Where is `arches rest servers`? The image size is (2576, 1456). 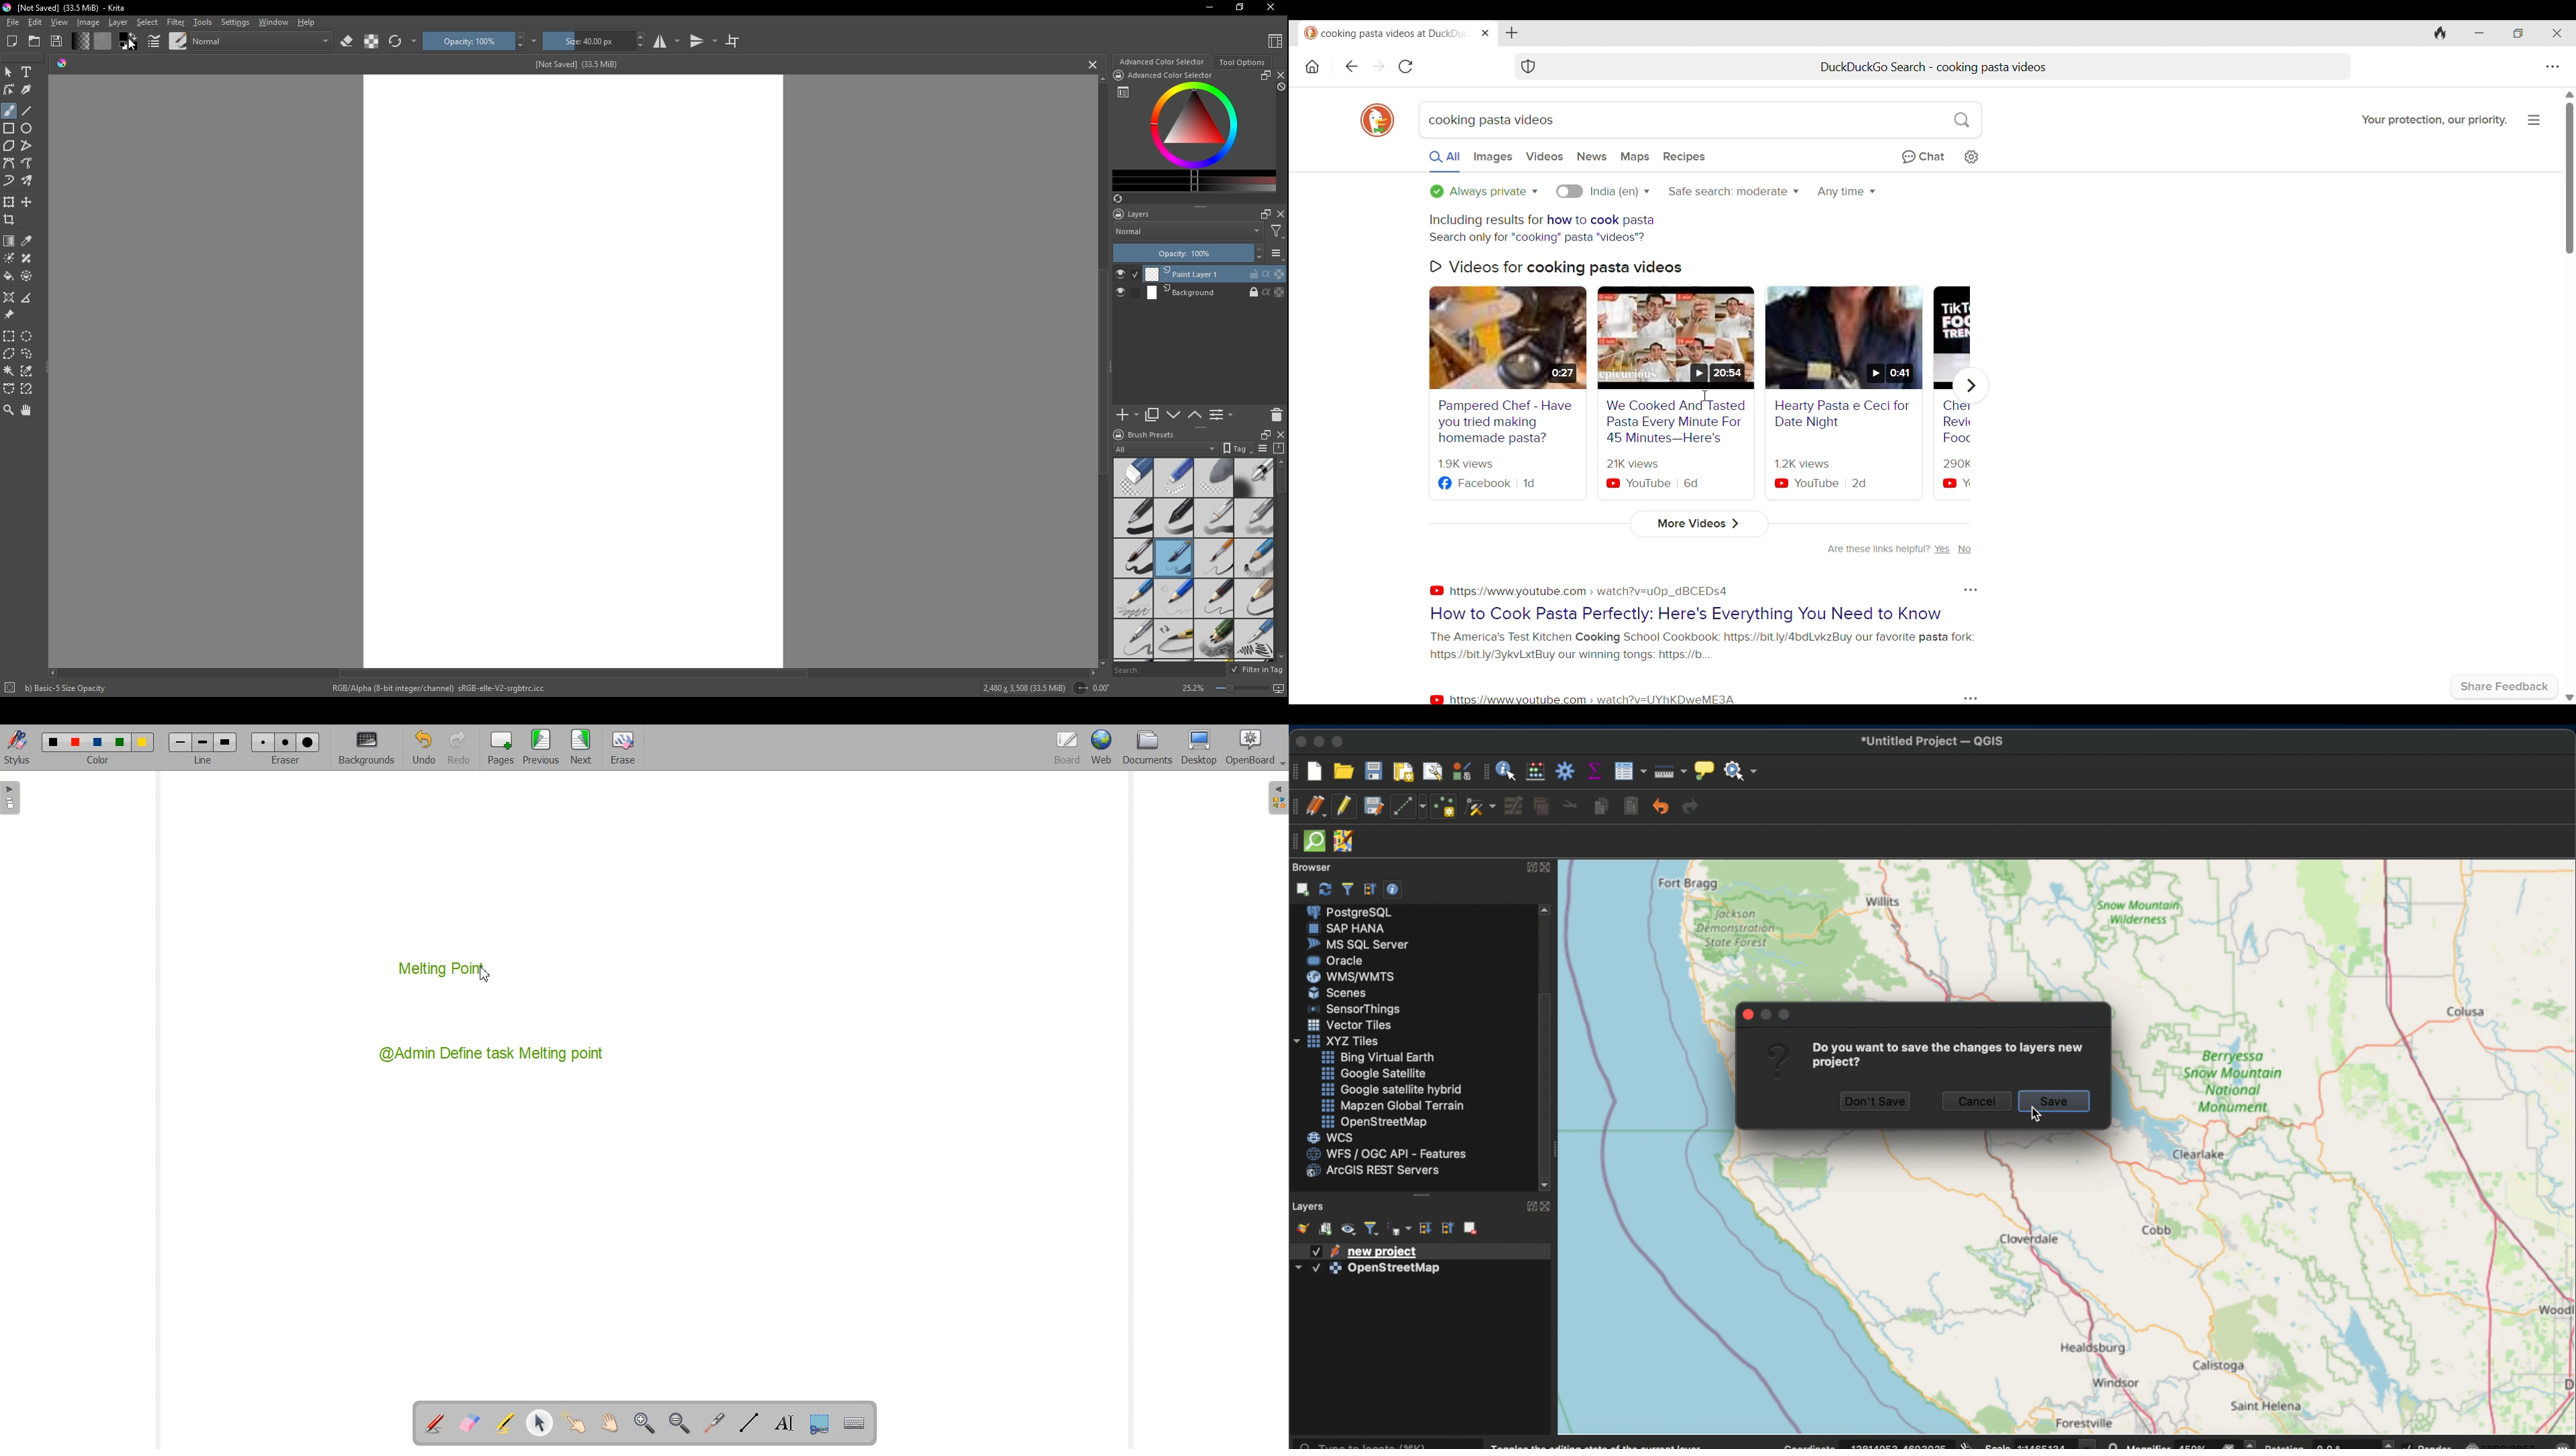
arches rest servers is located at coordinates (1371, 1171).